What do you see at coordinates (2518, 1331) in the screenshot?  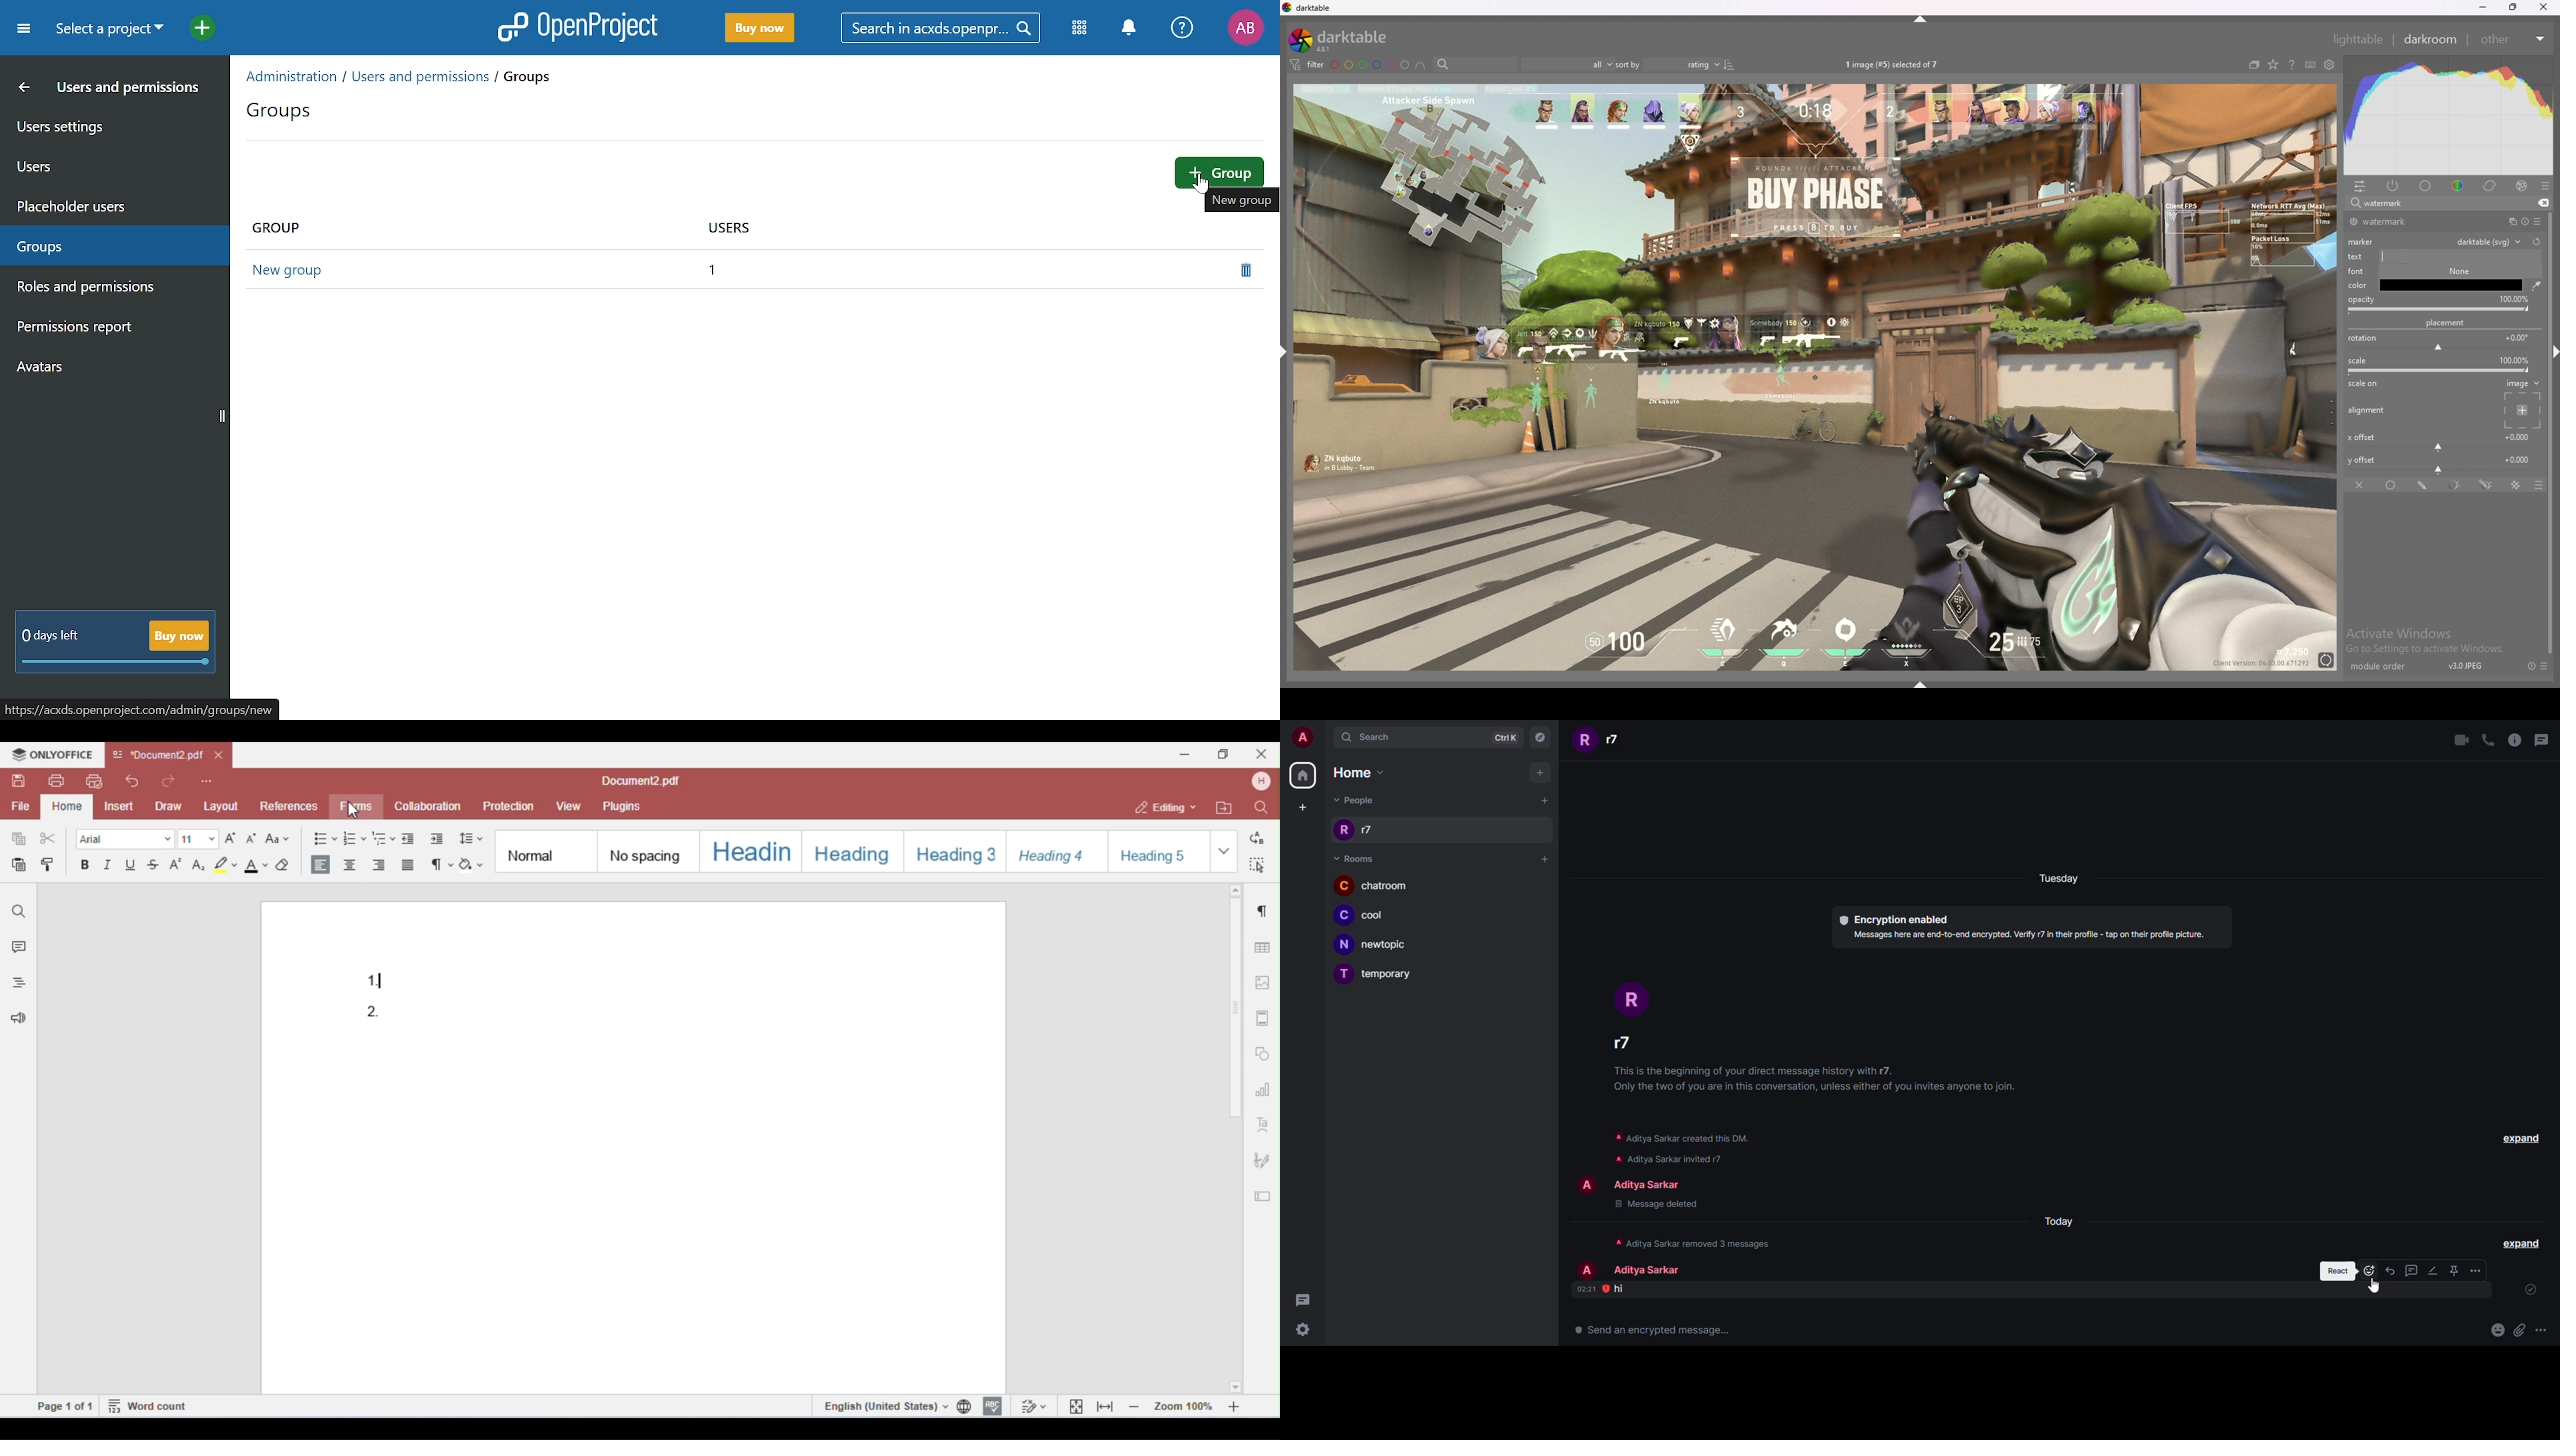 I see `attach` at bounding box center [2518, 1331].